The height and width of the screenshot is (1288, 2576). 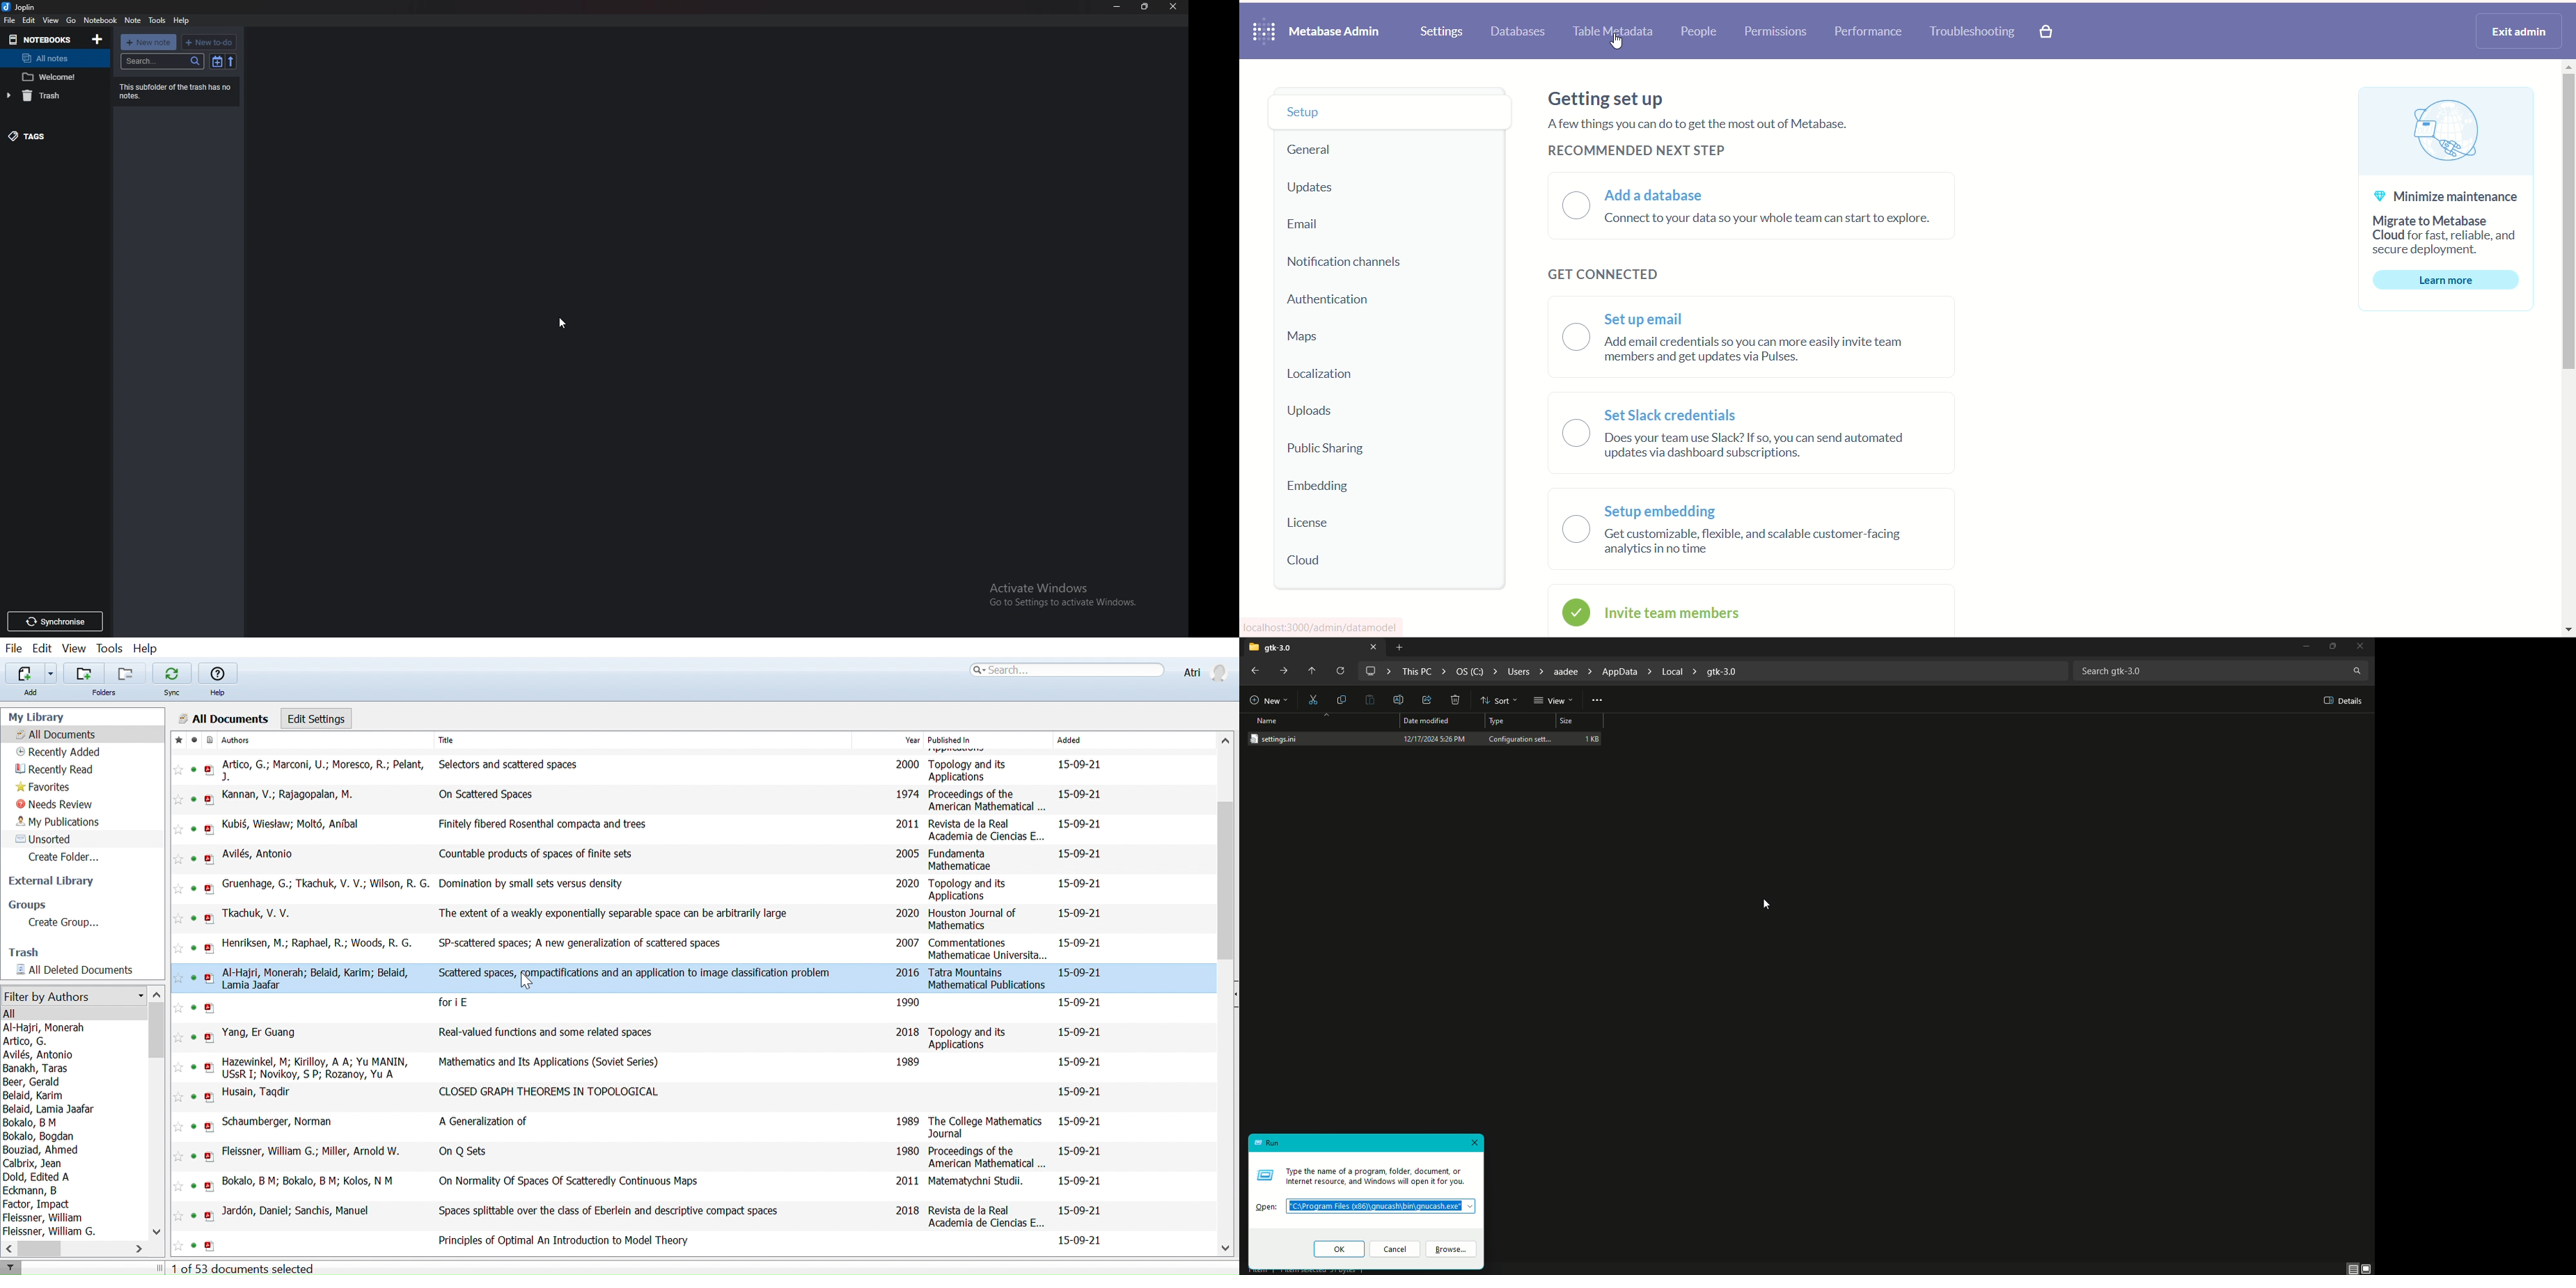 What do you see at coordinates (177, 90) in the screenshot?
I see `info` at bounding box center [177, 90].